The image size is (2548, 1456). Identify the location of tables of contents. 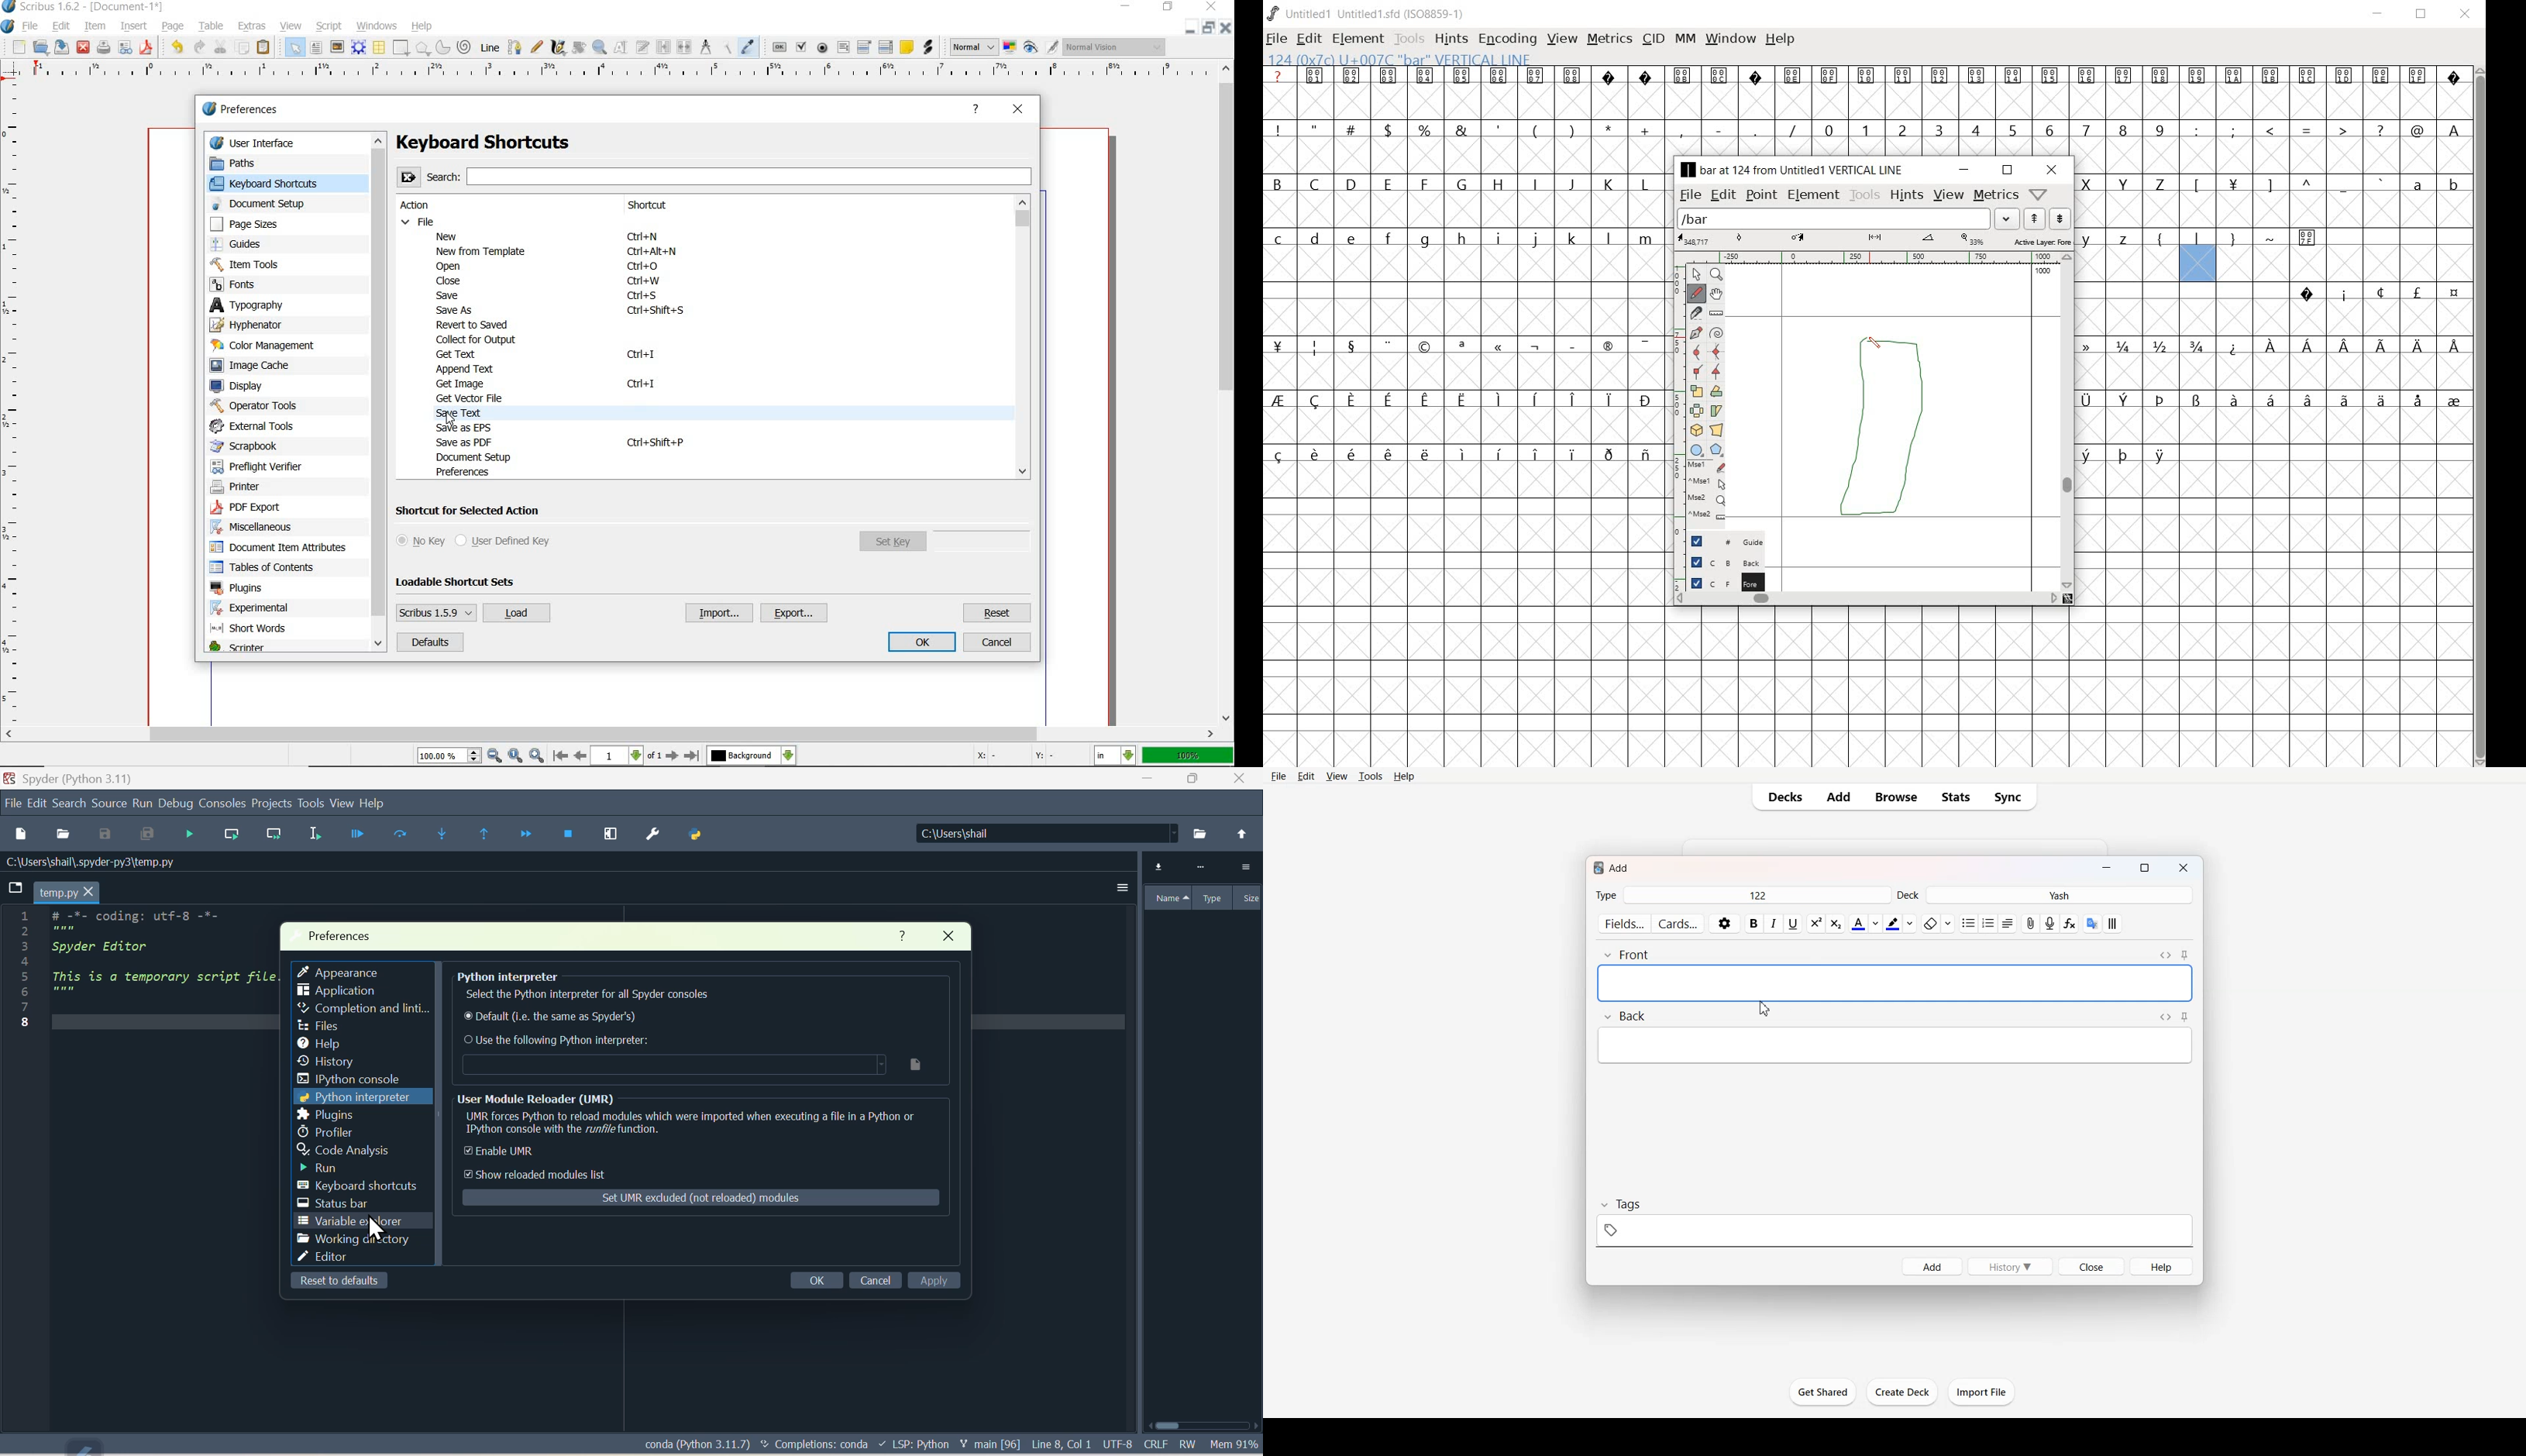
(269, 568).